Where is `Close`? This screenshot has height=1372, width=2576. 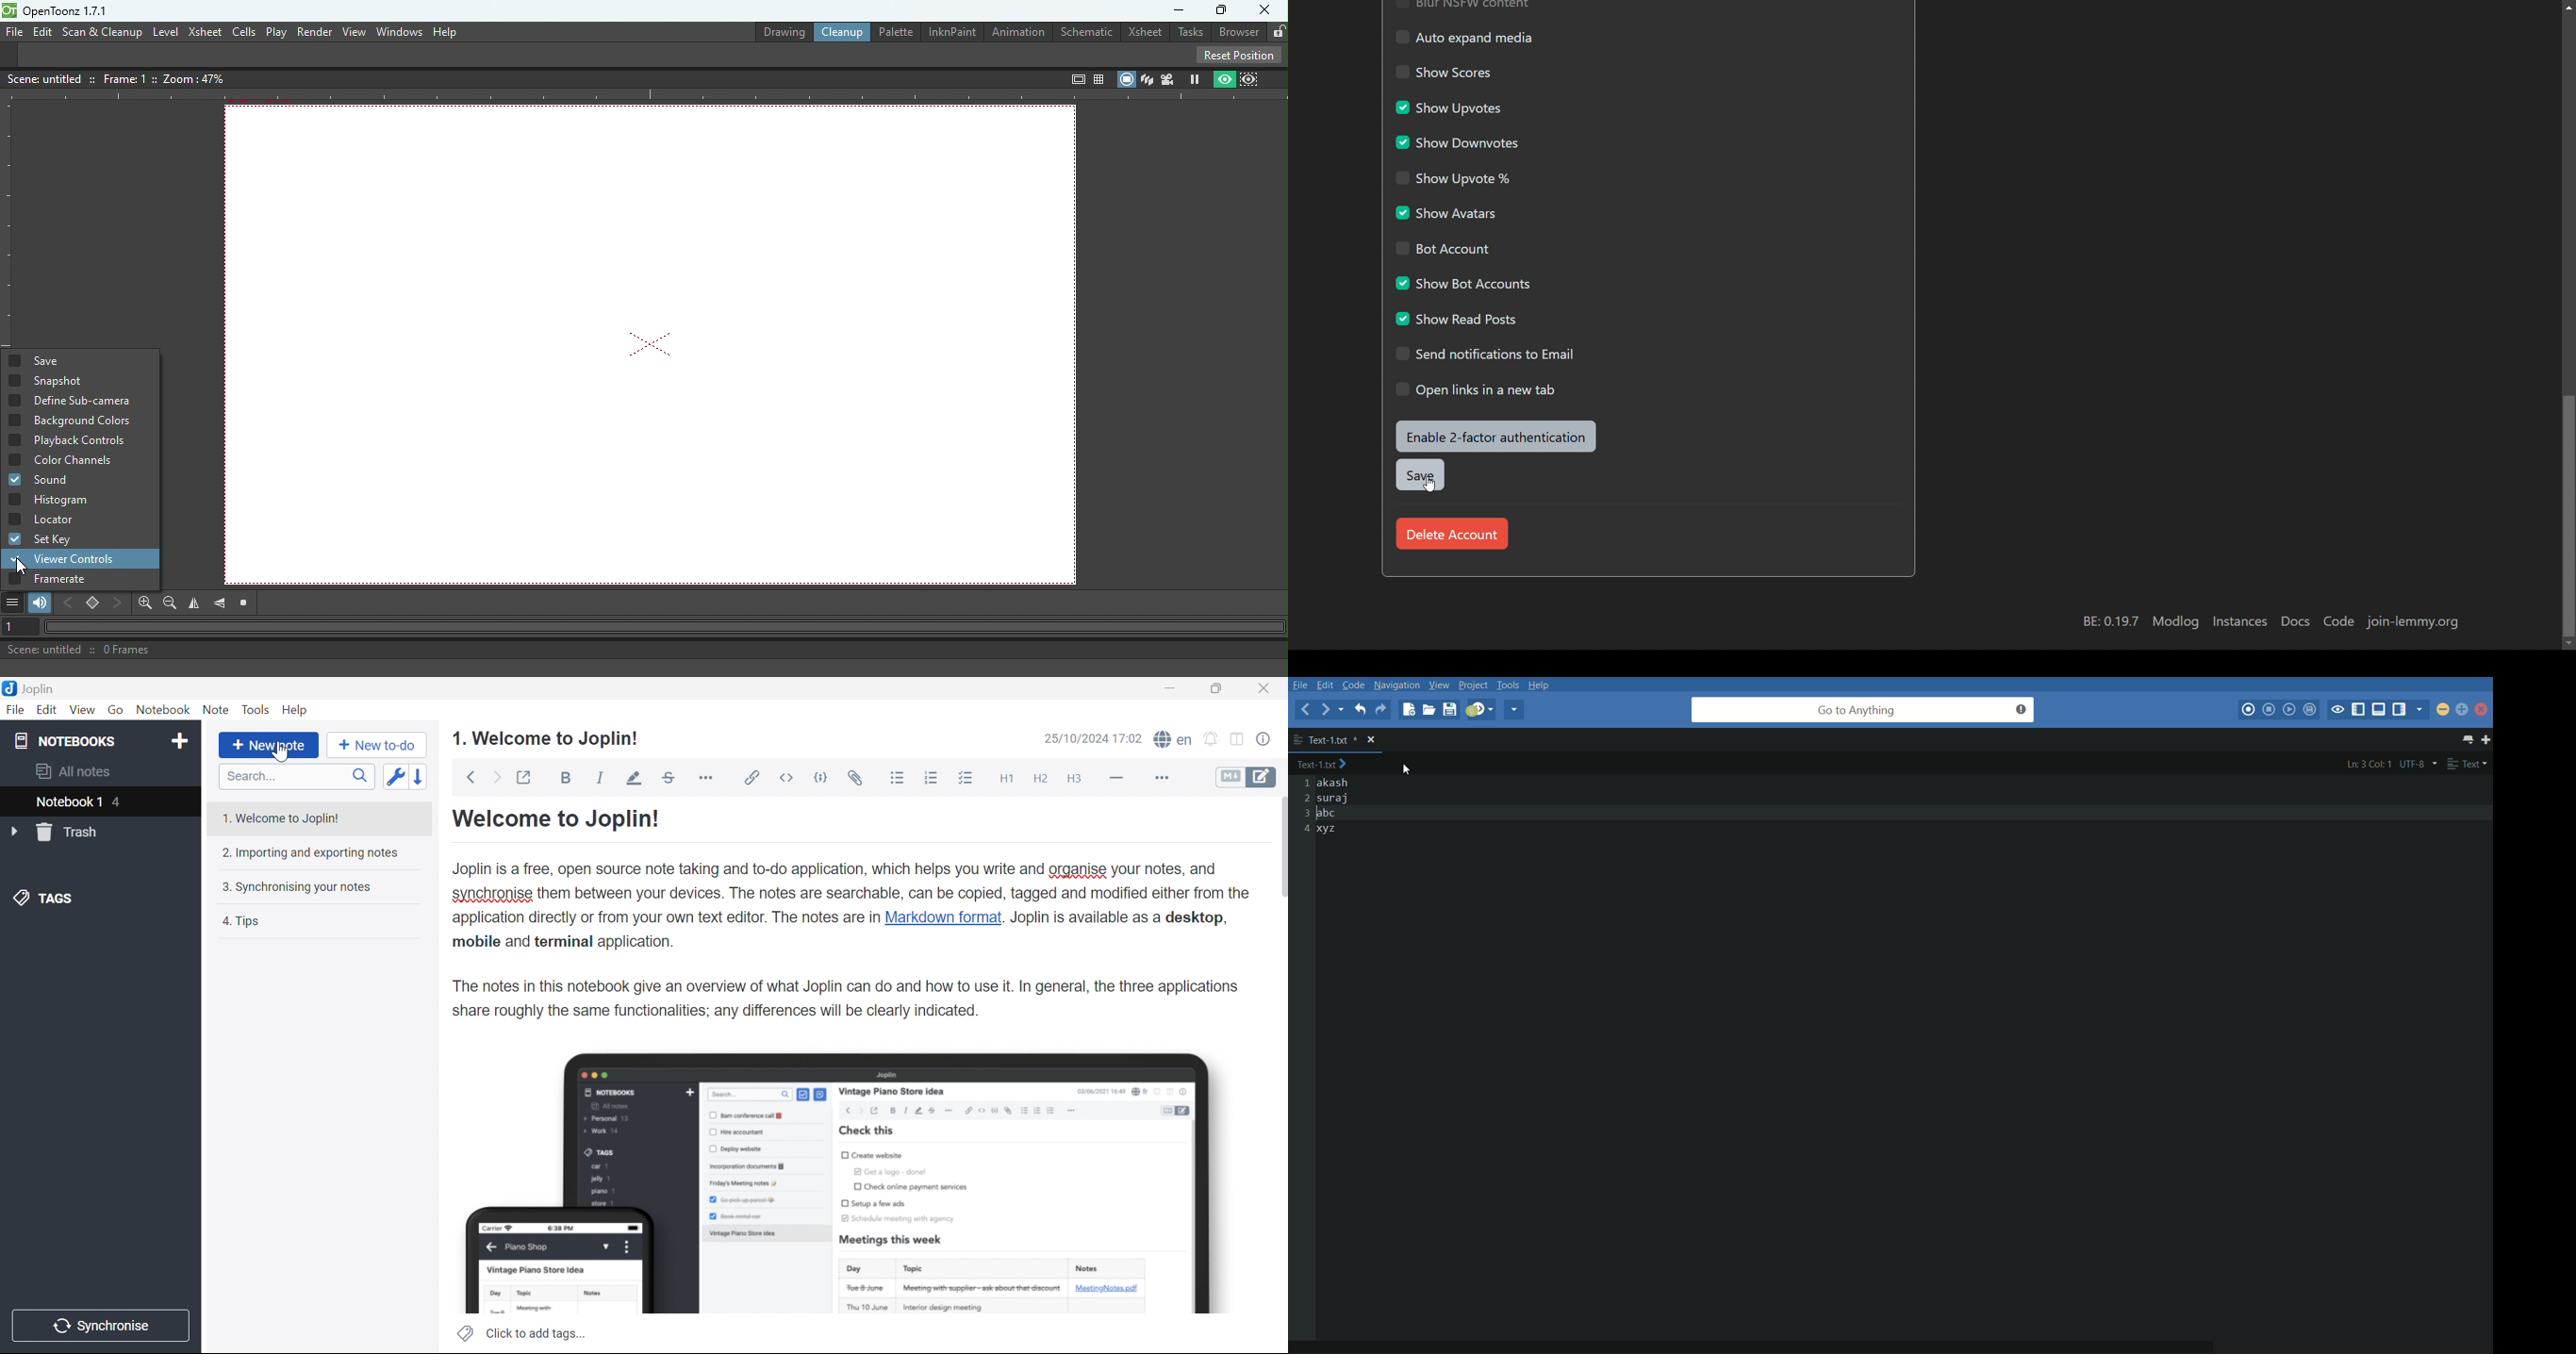
Close is located at coordinates (1269, 688).